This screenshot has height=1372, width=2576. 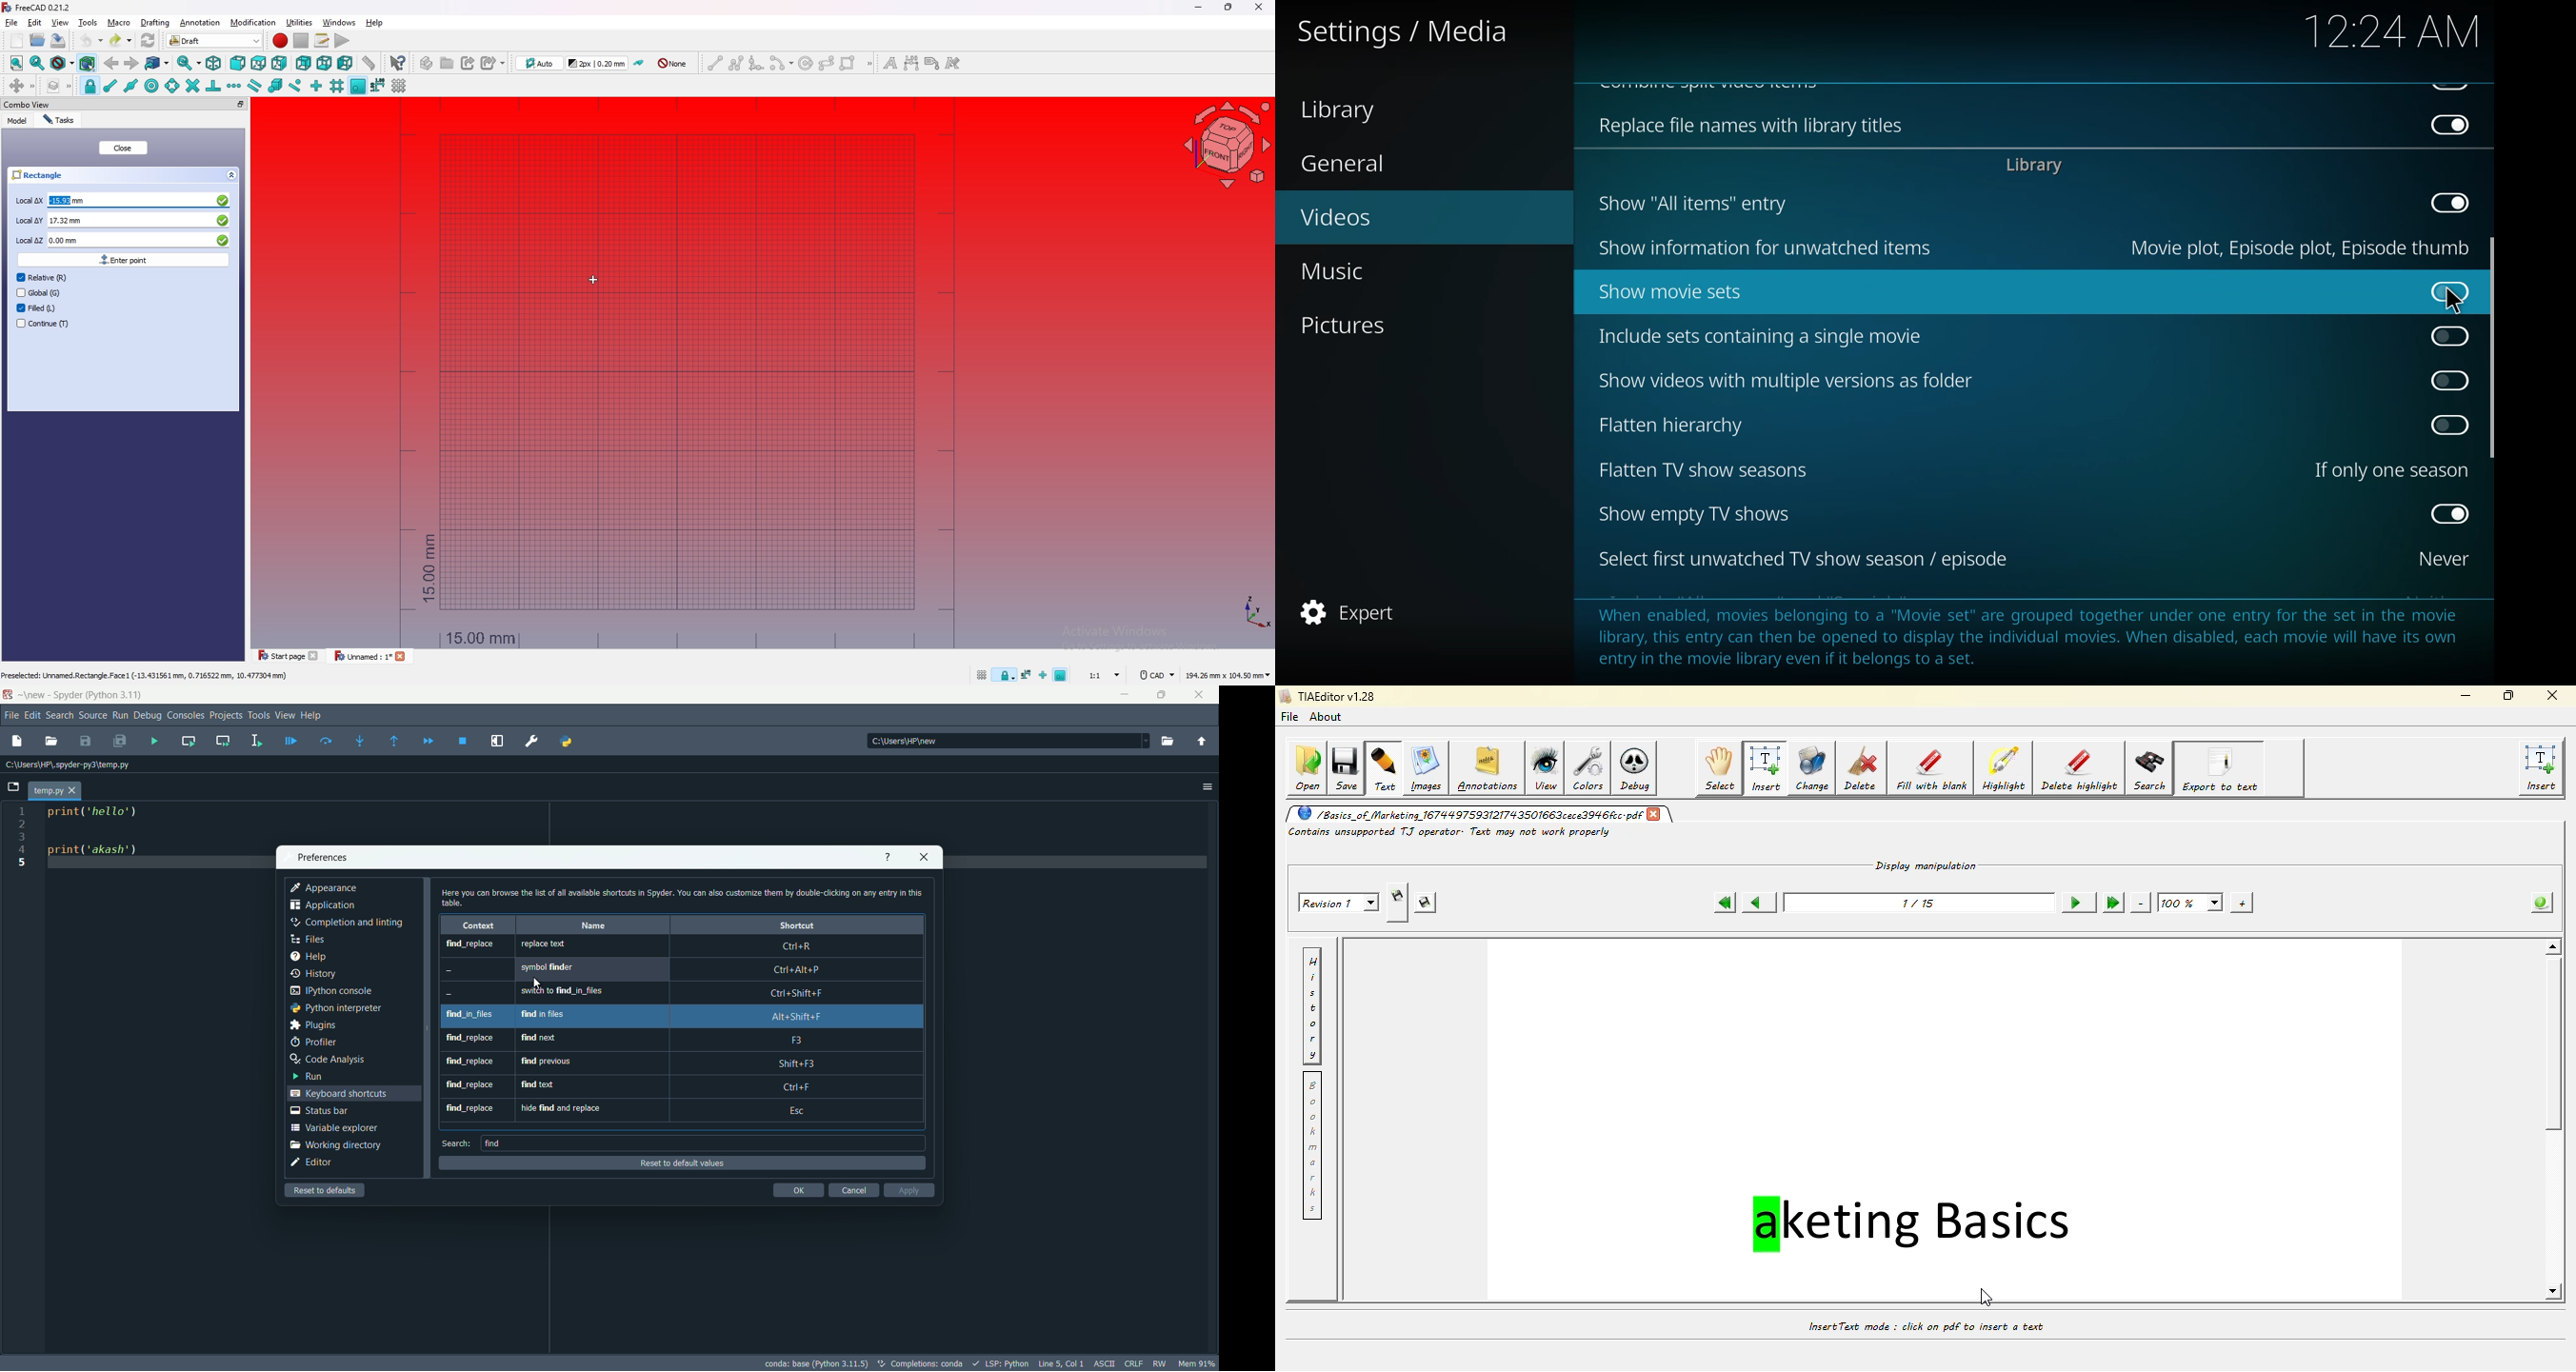 What do you see at coordinates (256, 715) in the screenshot?
I see `tools menu` at bounding box center [256, 715].